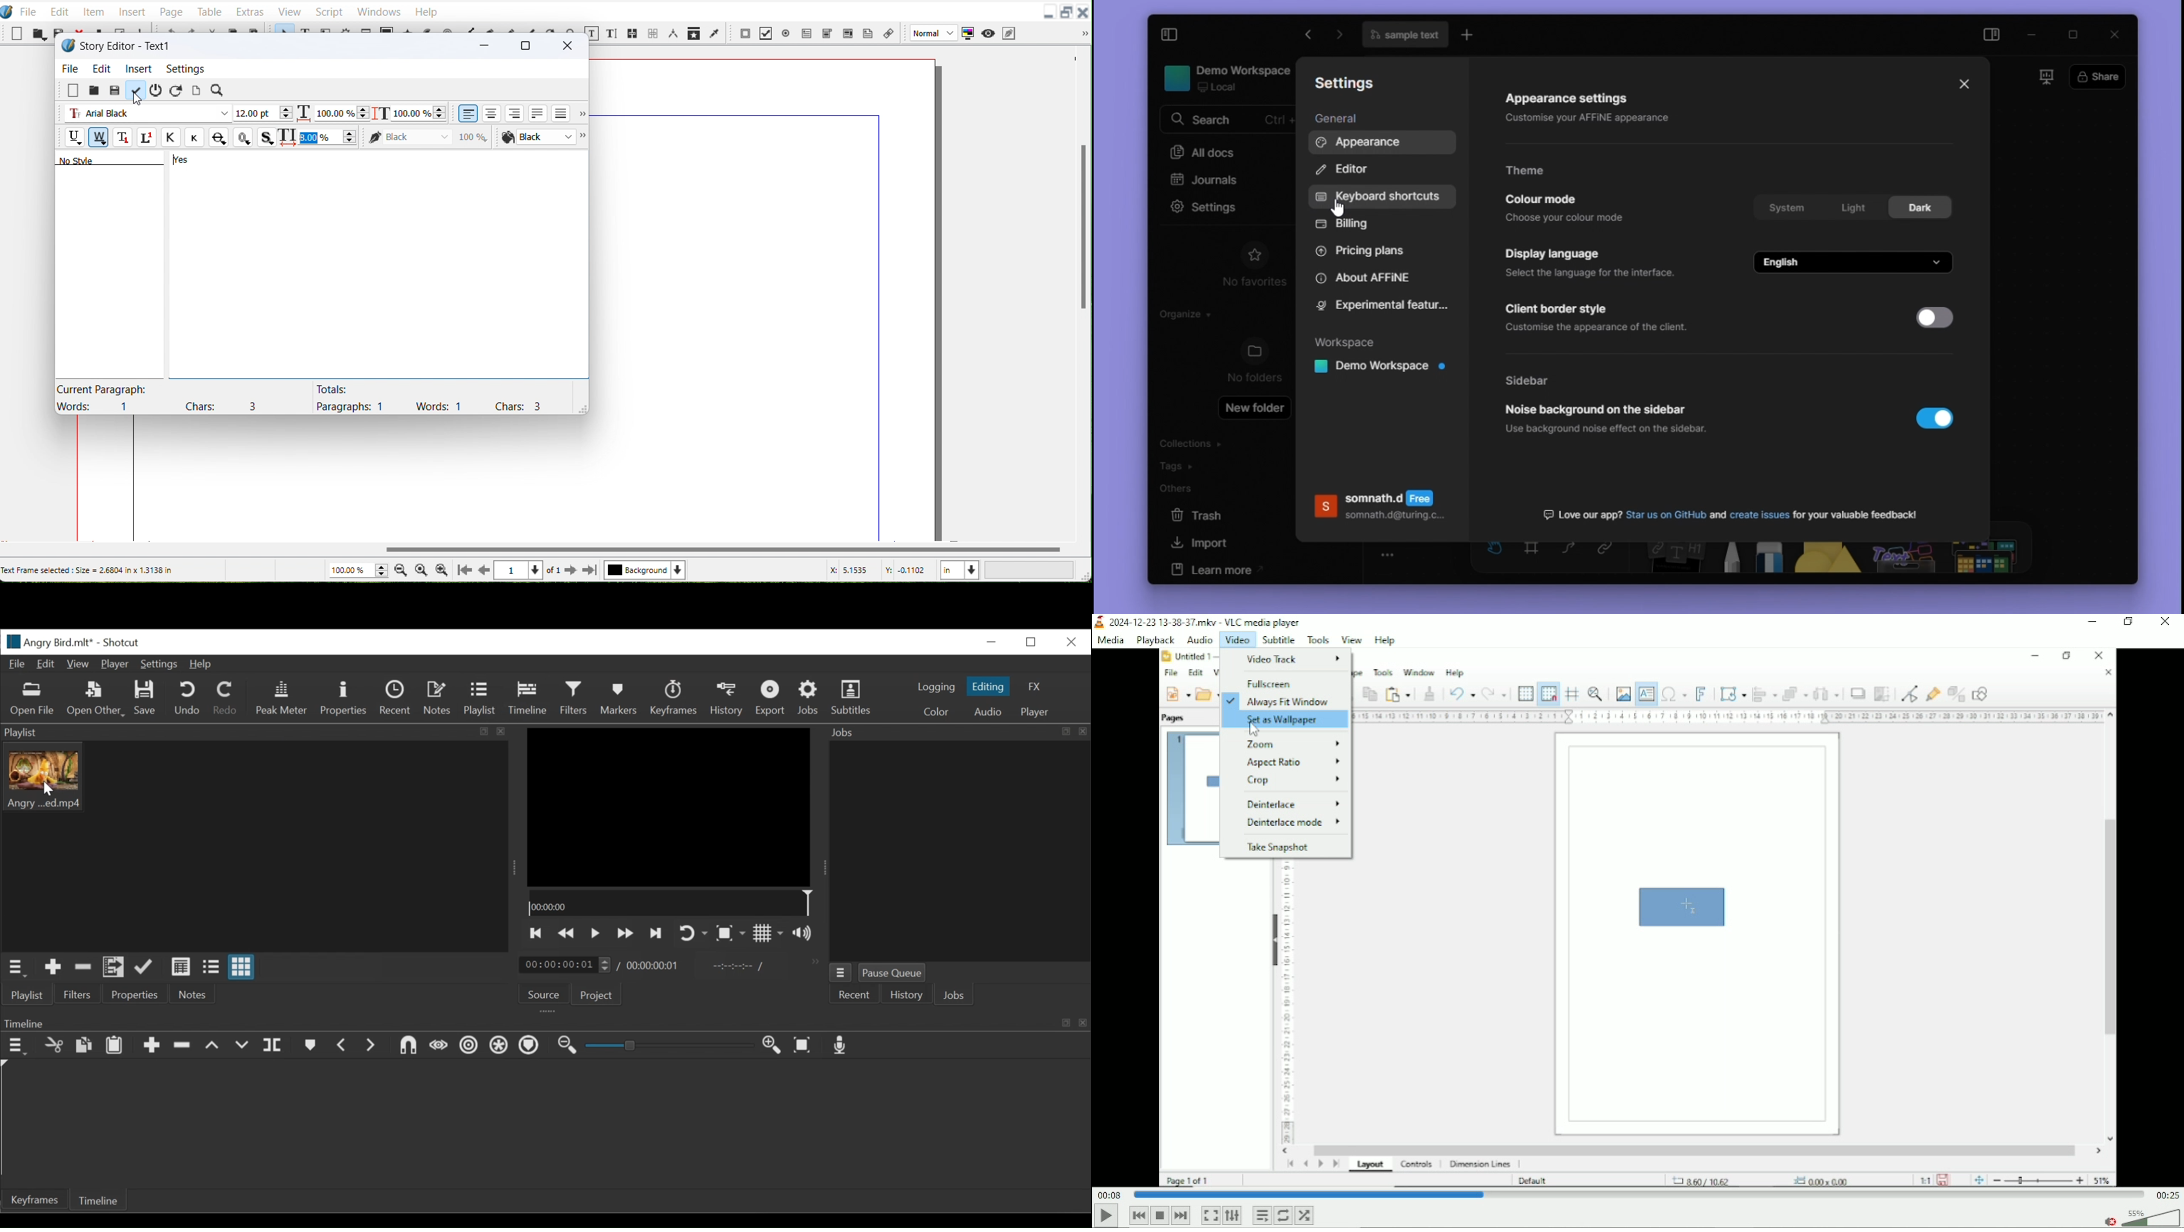  What do you see at coordinates (171, 138) in the screenshot?
I see `All Caps` at bounding box center [171, 138].